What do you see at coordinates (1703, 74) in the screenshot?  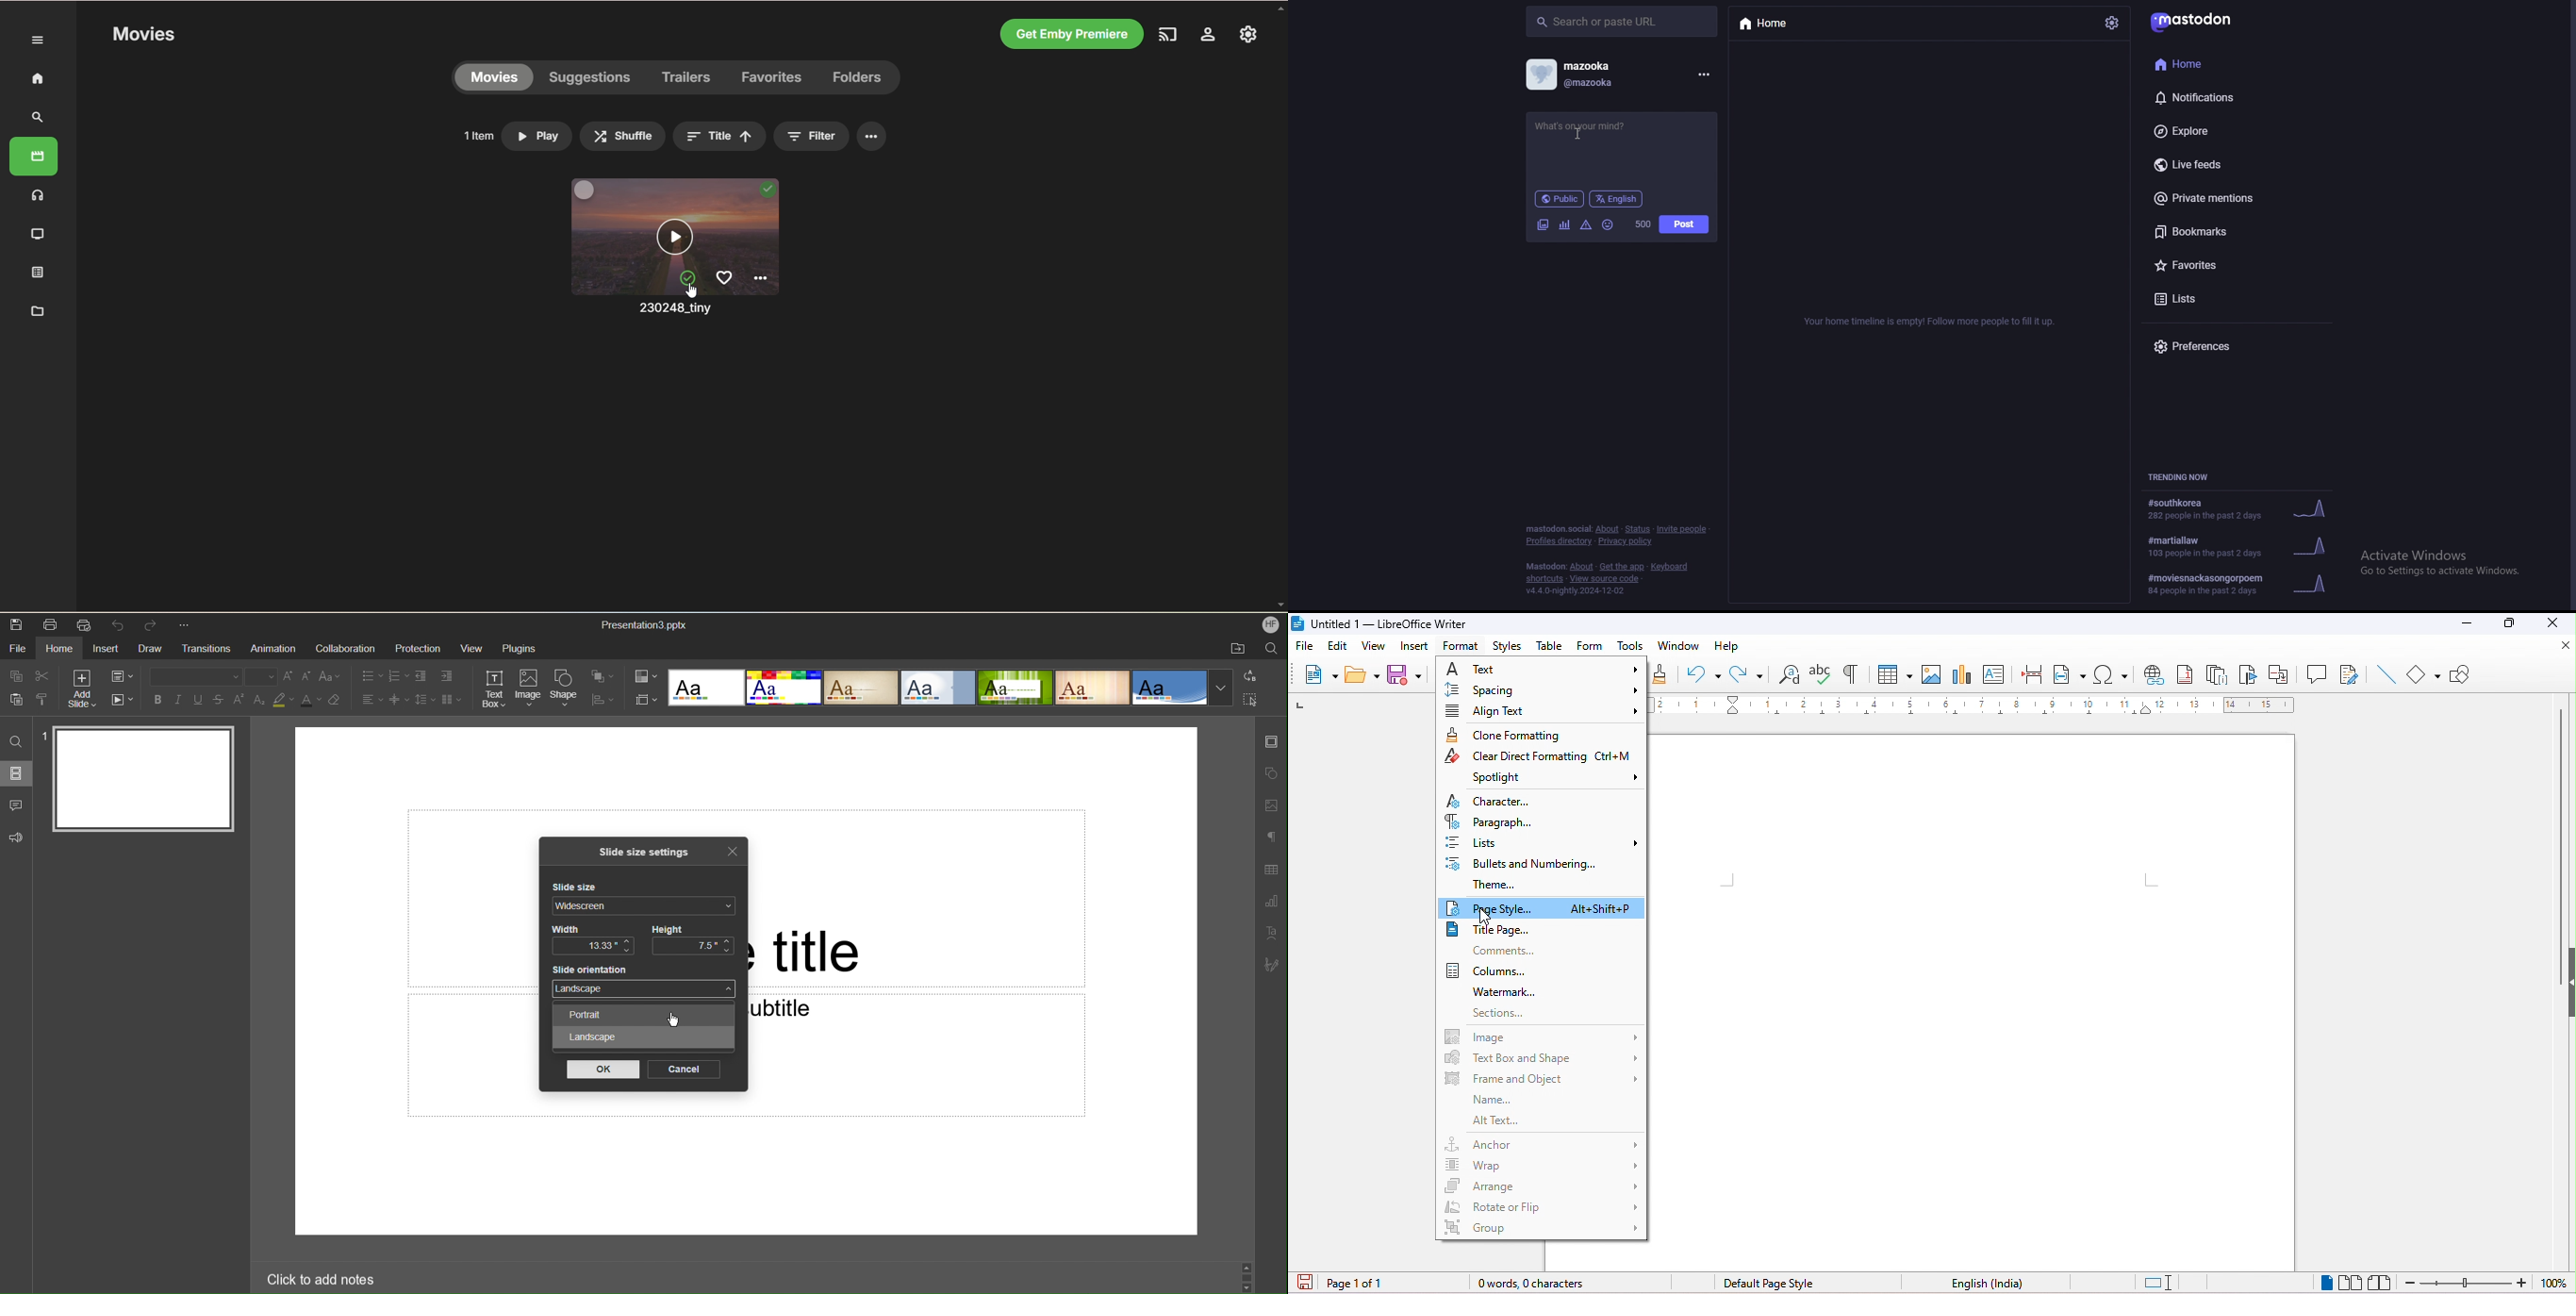 I see `menu` at bounding box center [1703, 74].